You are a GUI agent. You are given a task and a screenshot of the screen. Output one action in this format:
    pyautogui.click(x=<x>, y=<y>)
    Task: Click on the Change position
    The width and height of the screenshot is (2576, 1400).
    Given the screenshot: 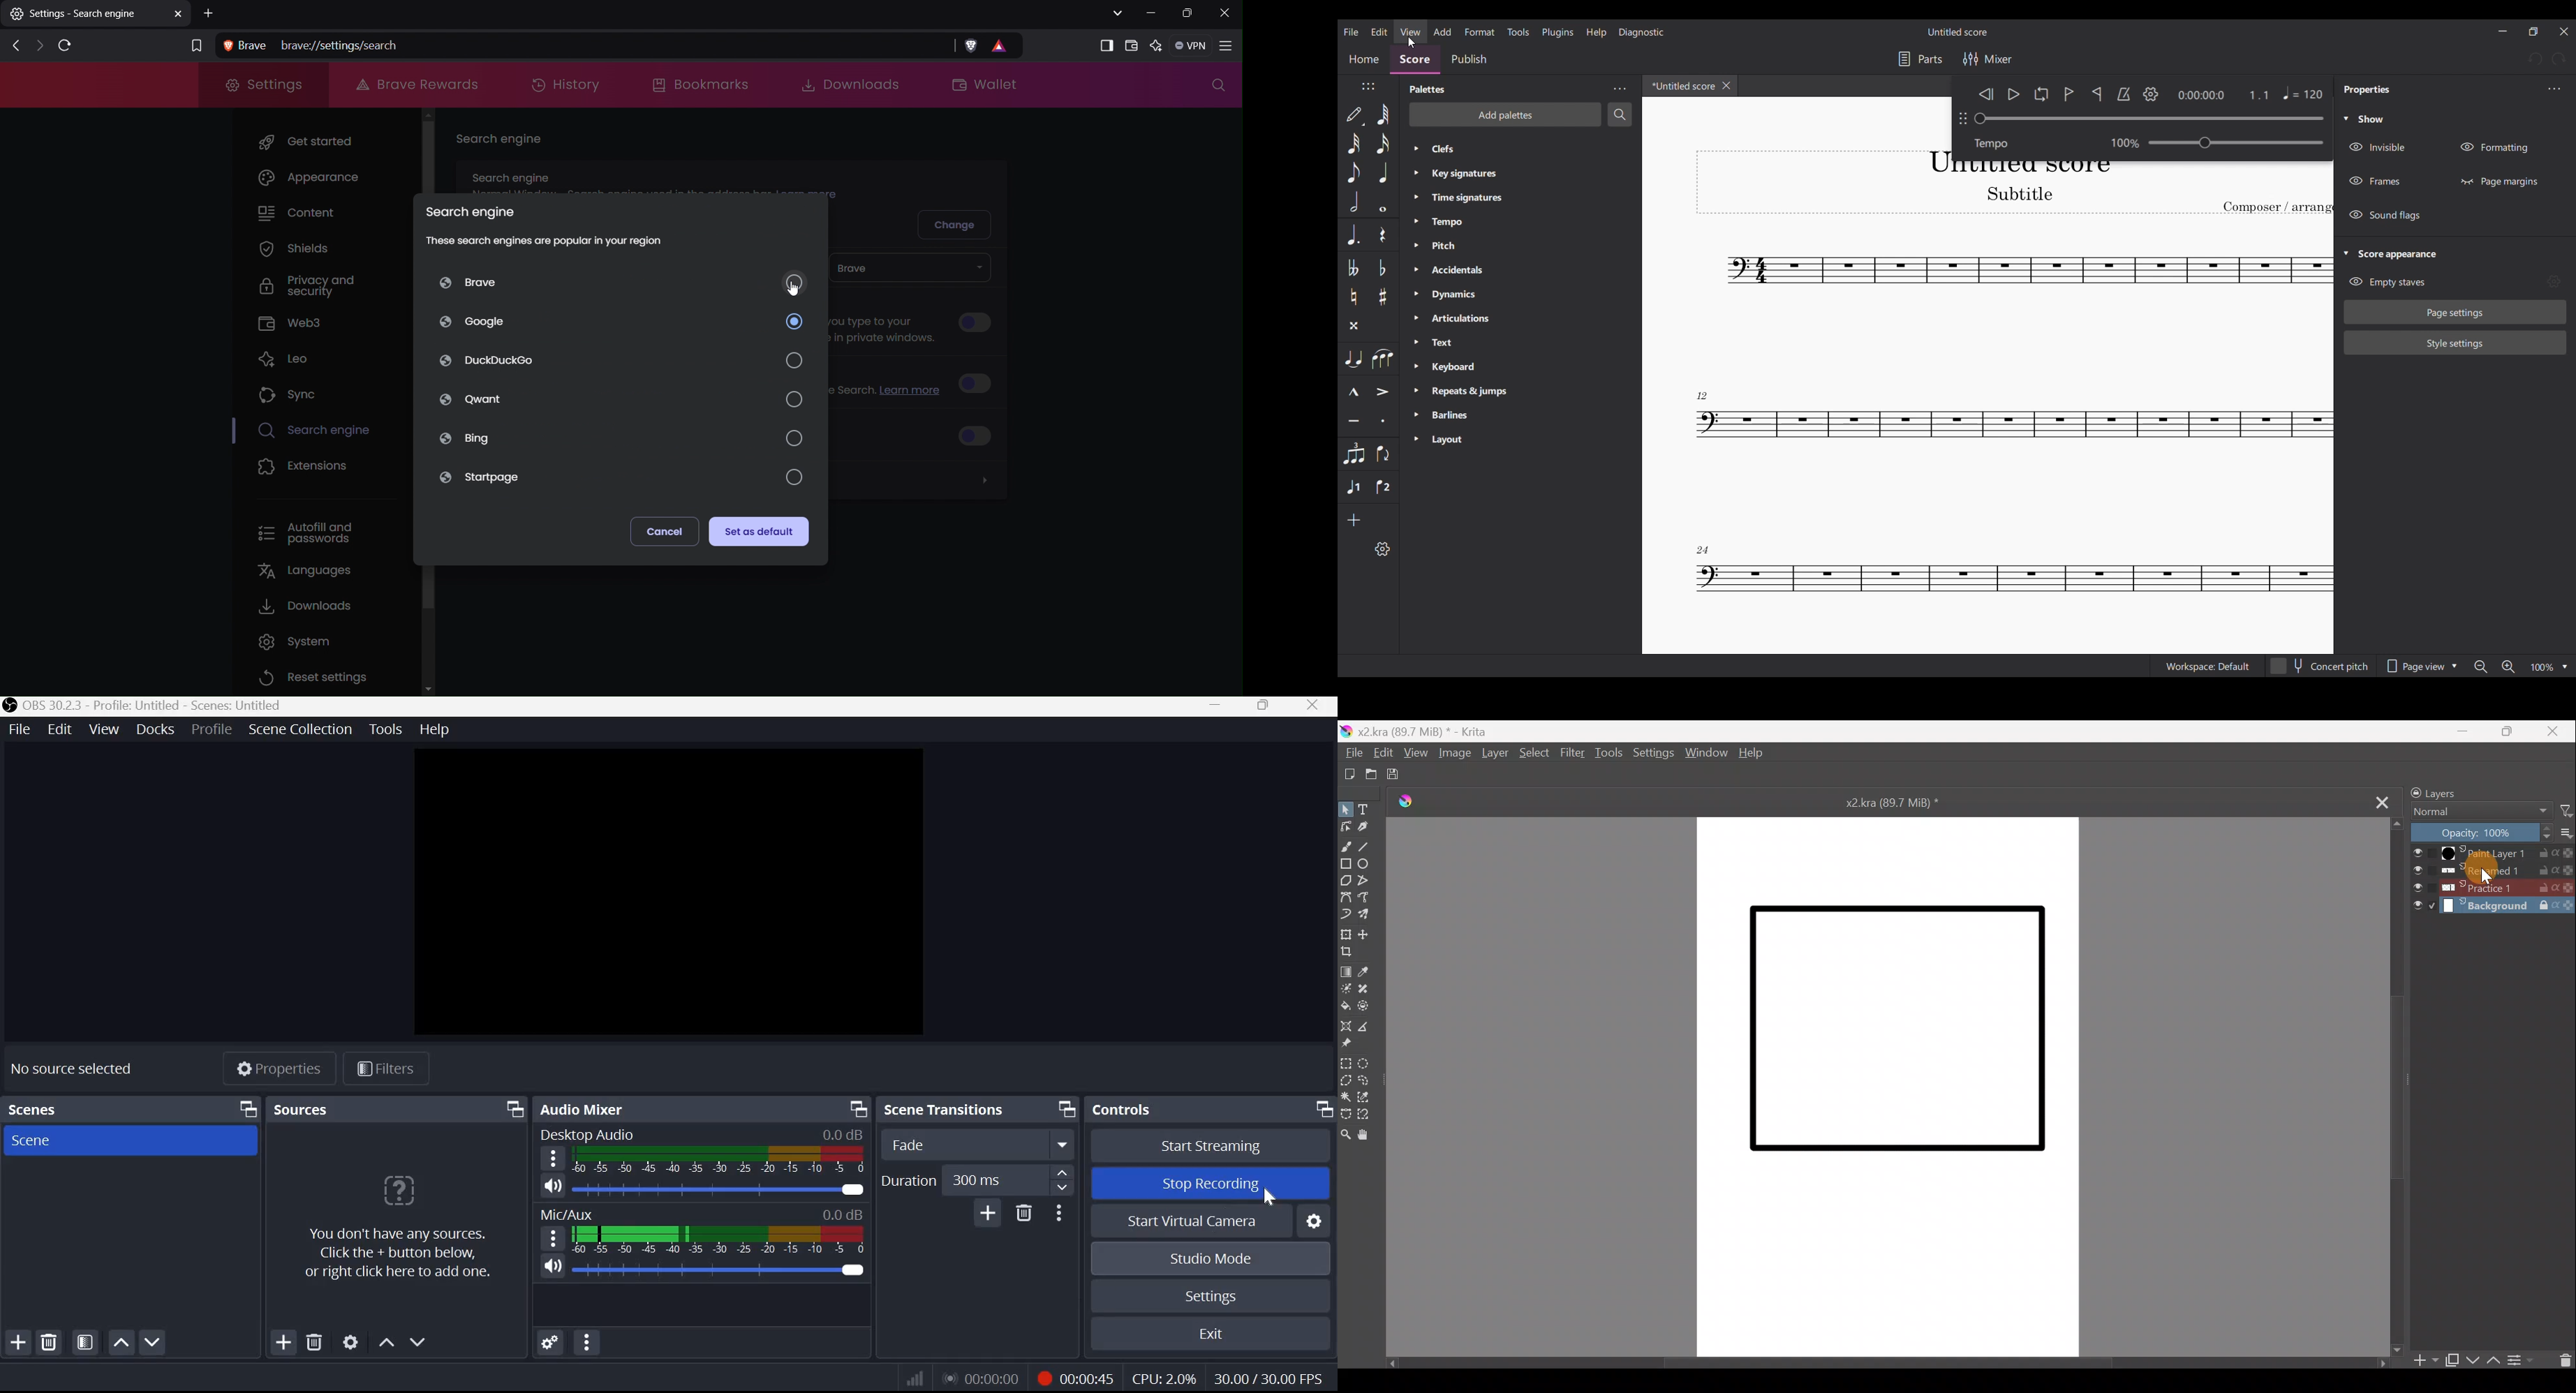 What is the action you would take?
    pyautogui.click(x=1962, y=118)
    